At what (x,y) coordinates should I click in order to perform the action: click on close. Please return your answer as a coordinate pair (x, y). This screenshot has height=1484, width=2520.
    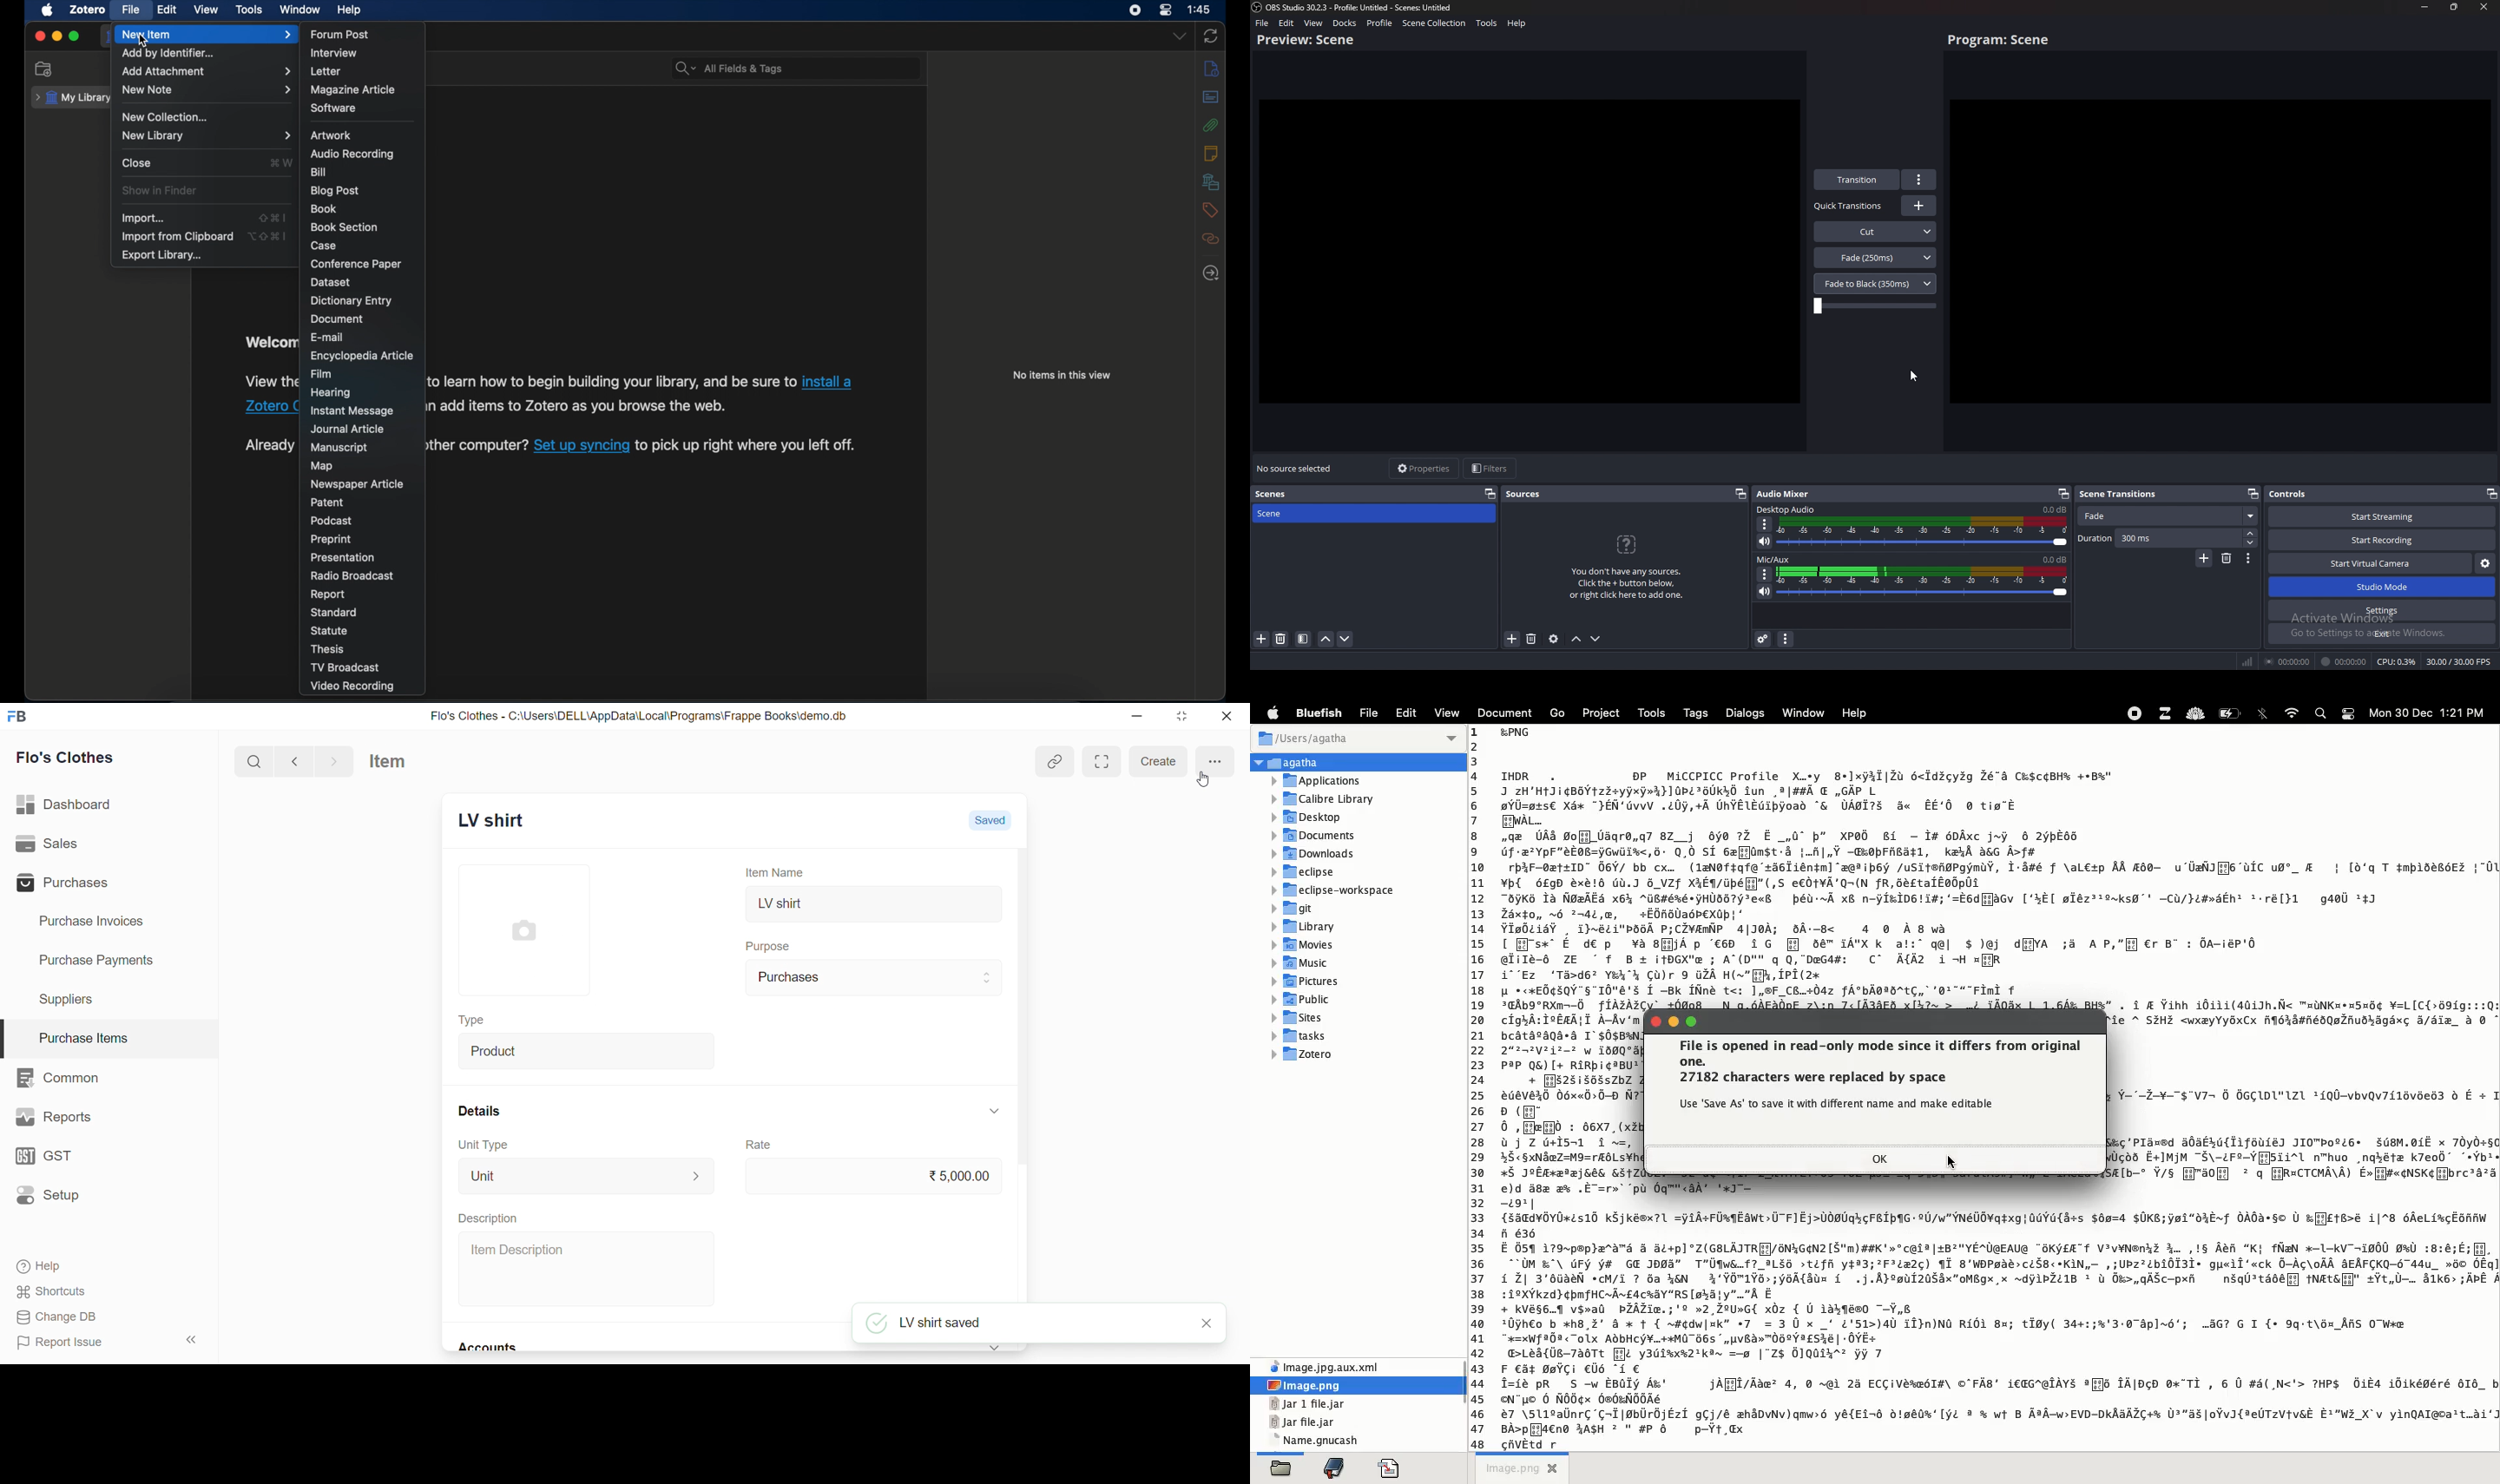
    Looking at the image, I should click on (2484, 7).